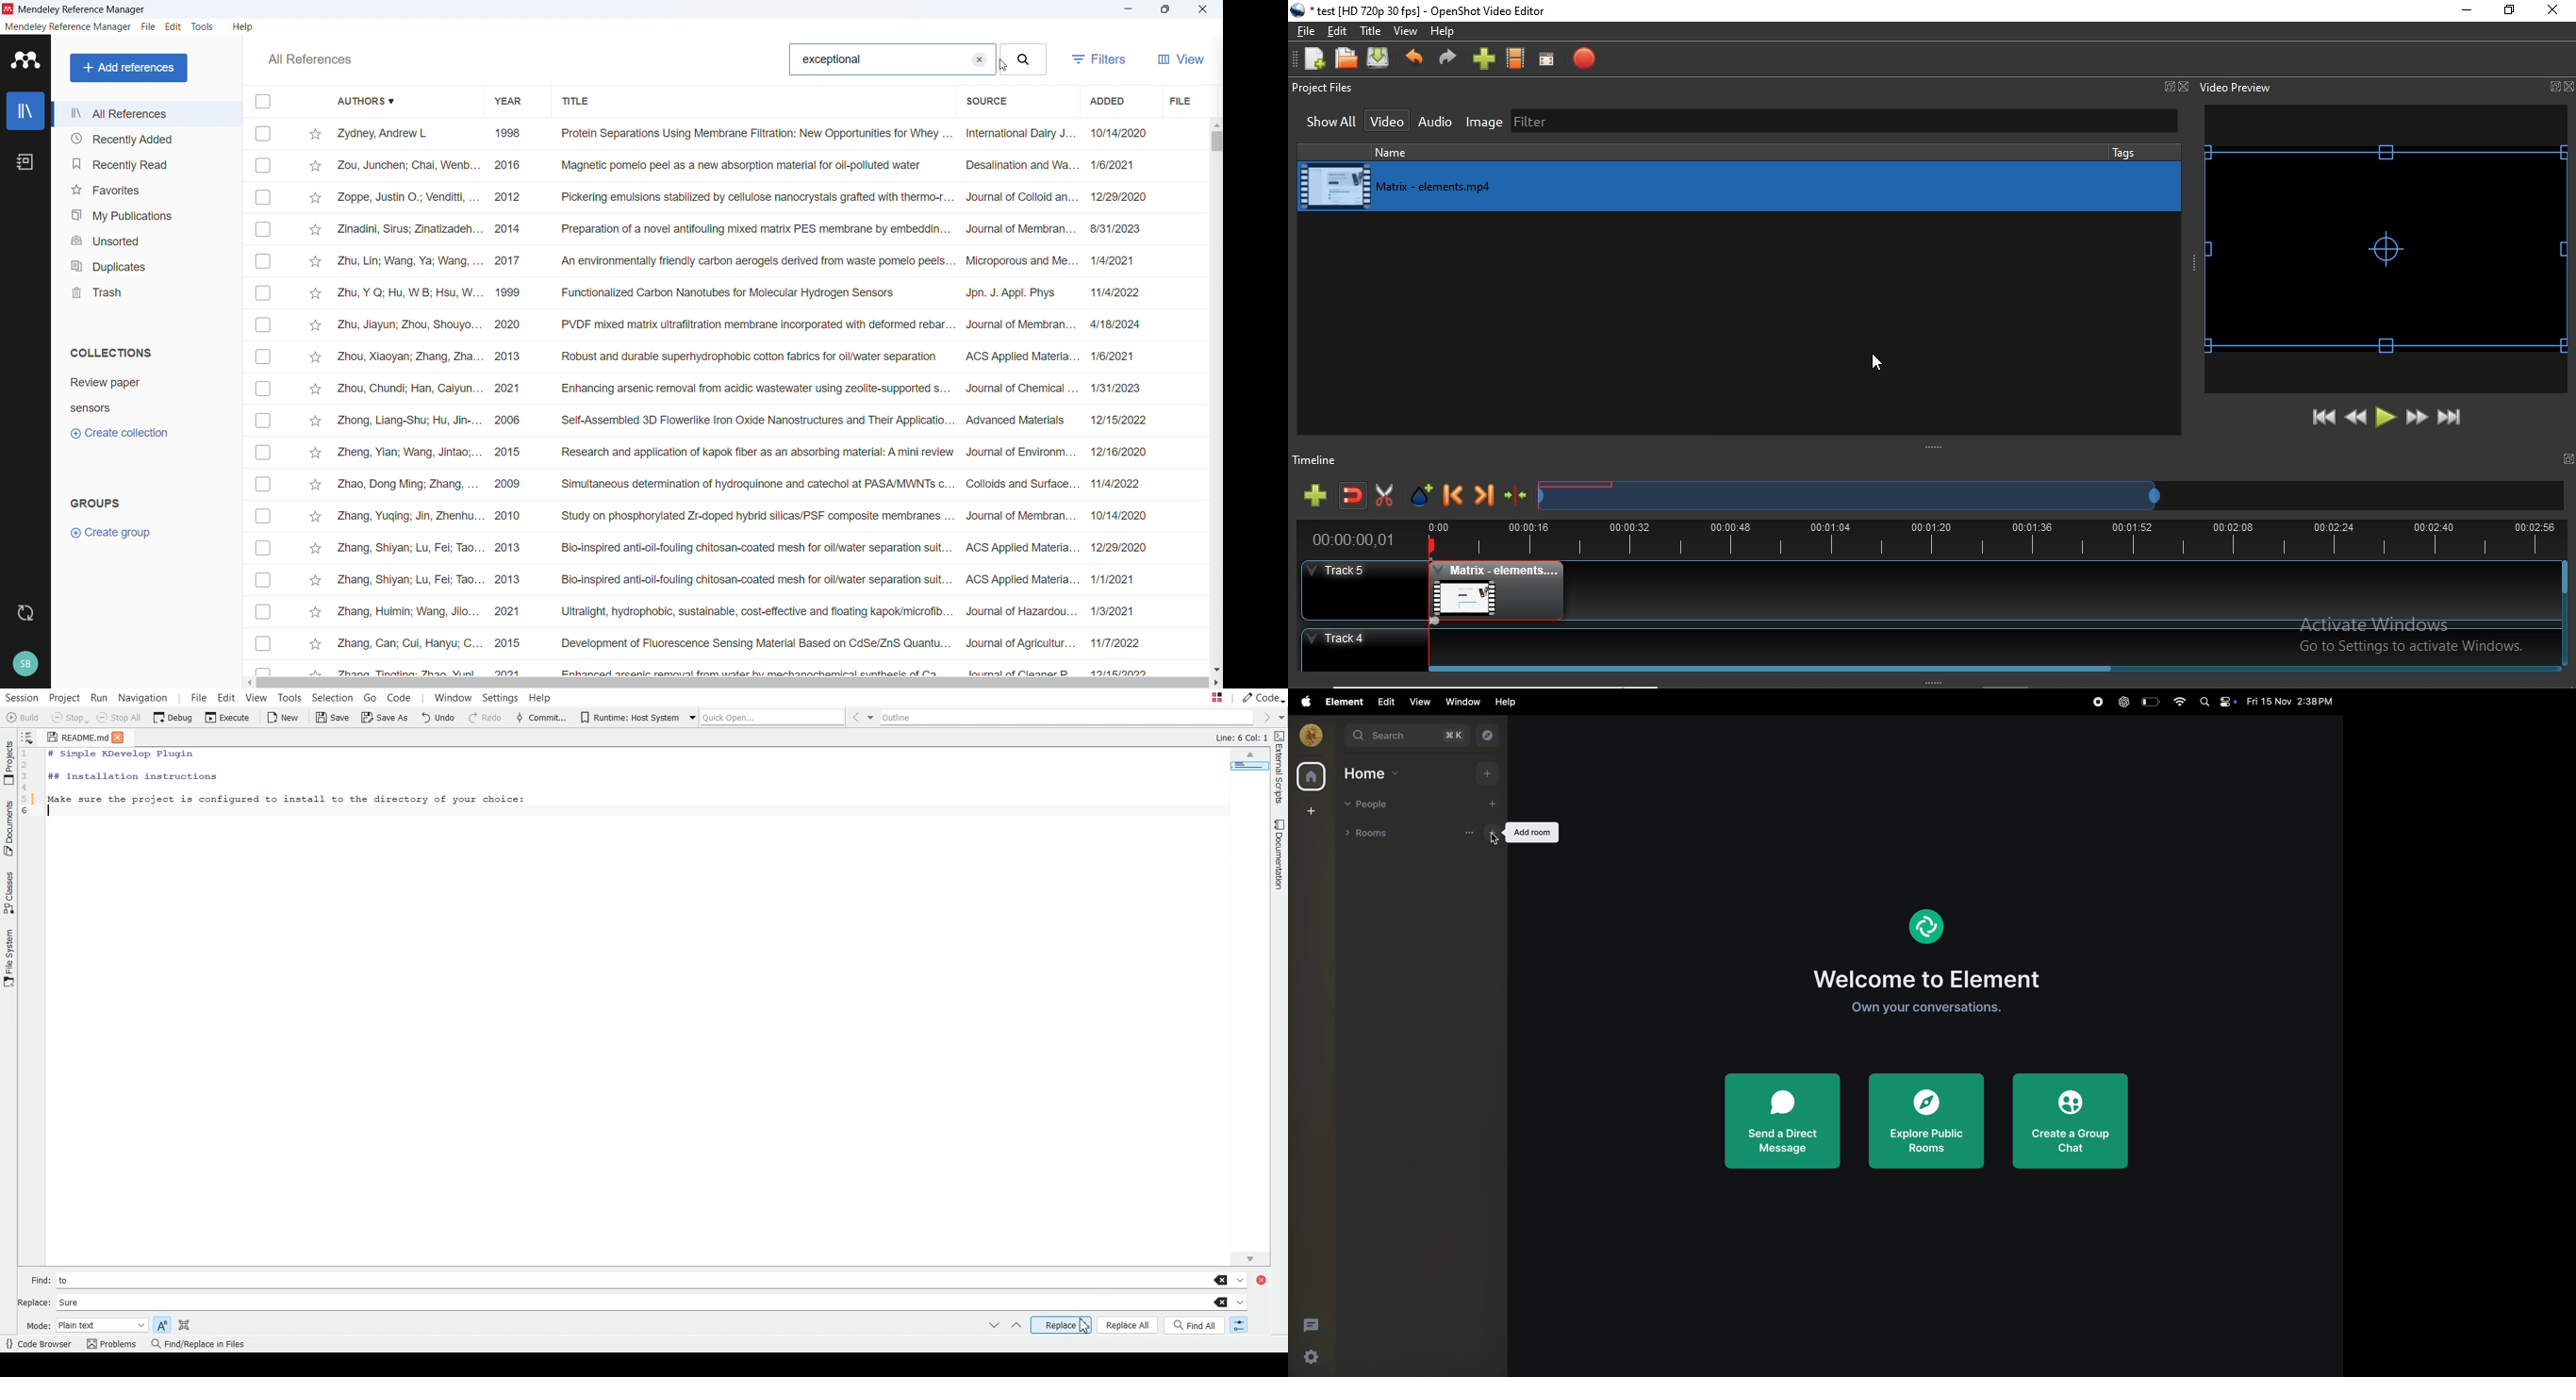 This screenshot has height=1400, width=2576. What do you see at coordinates (1309, 810) in the screenshot?
I see `create space` at bounding box center [1309, 810].